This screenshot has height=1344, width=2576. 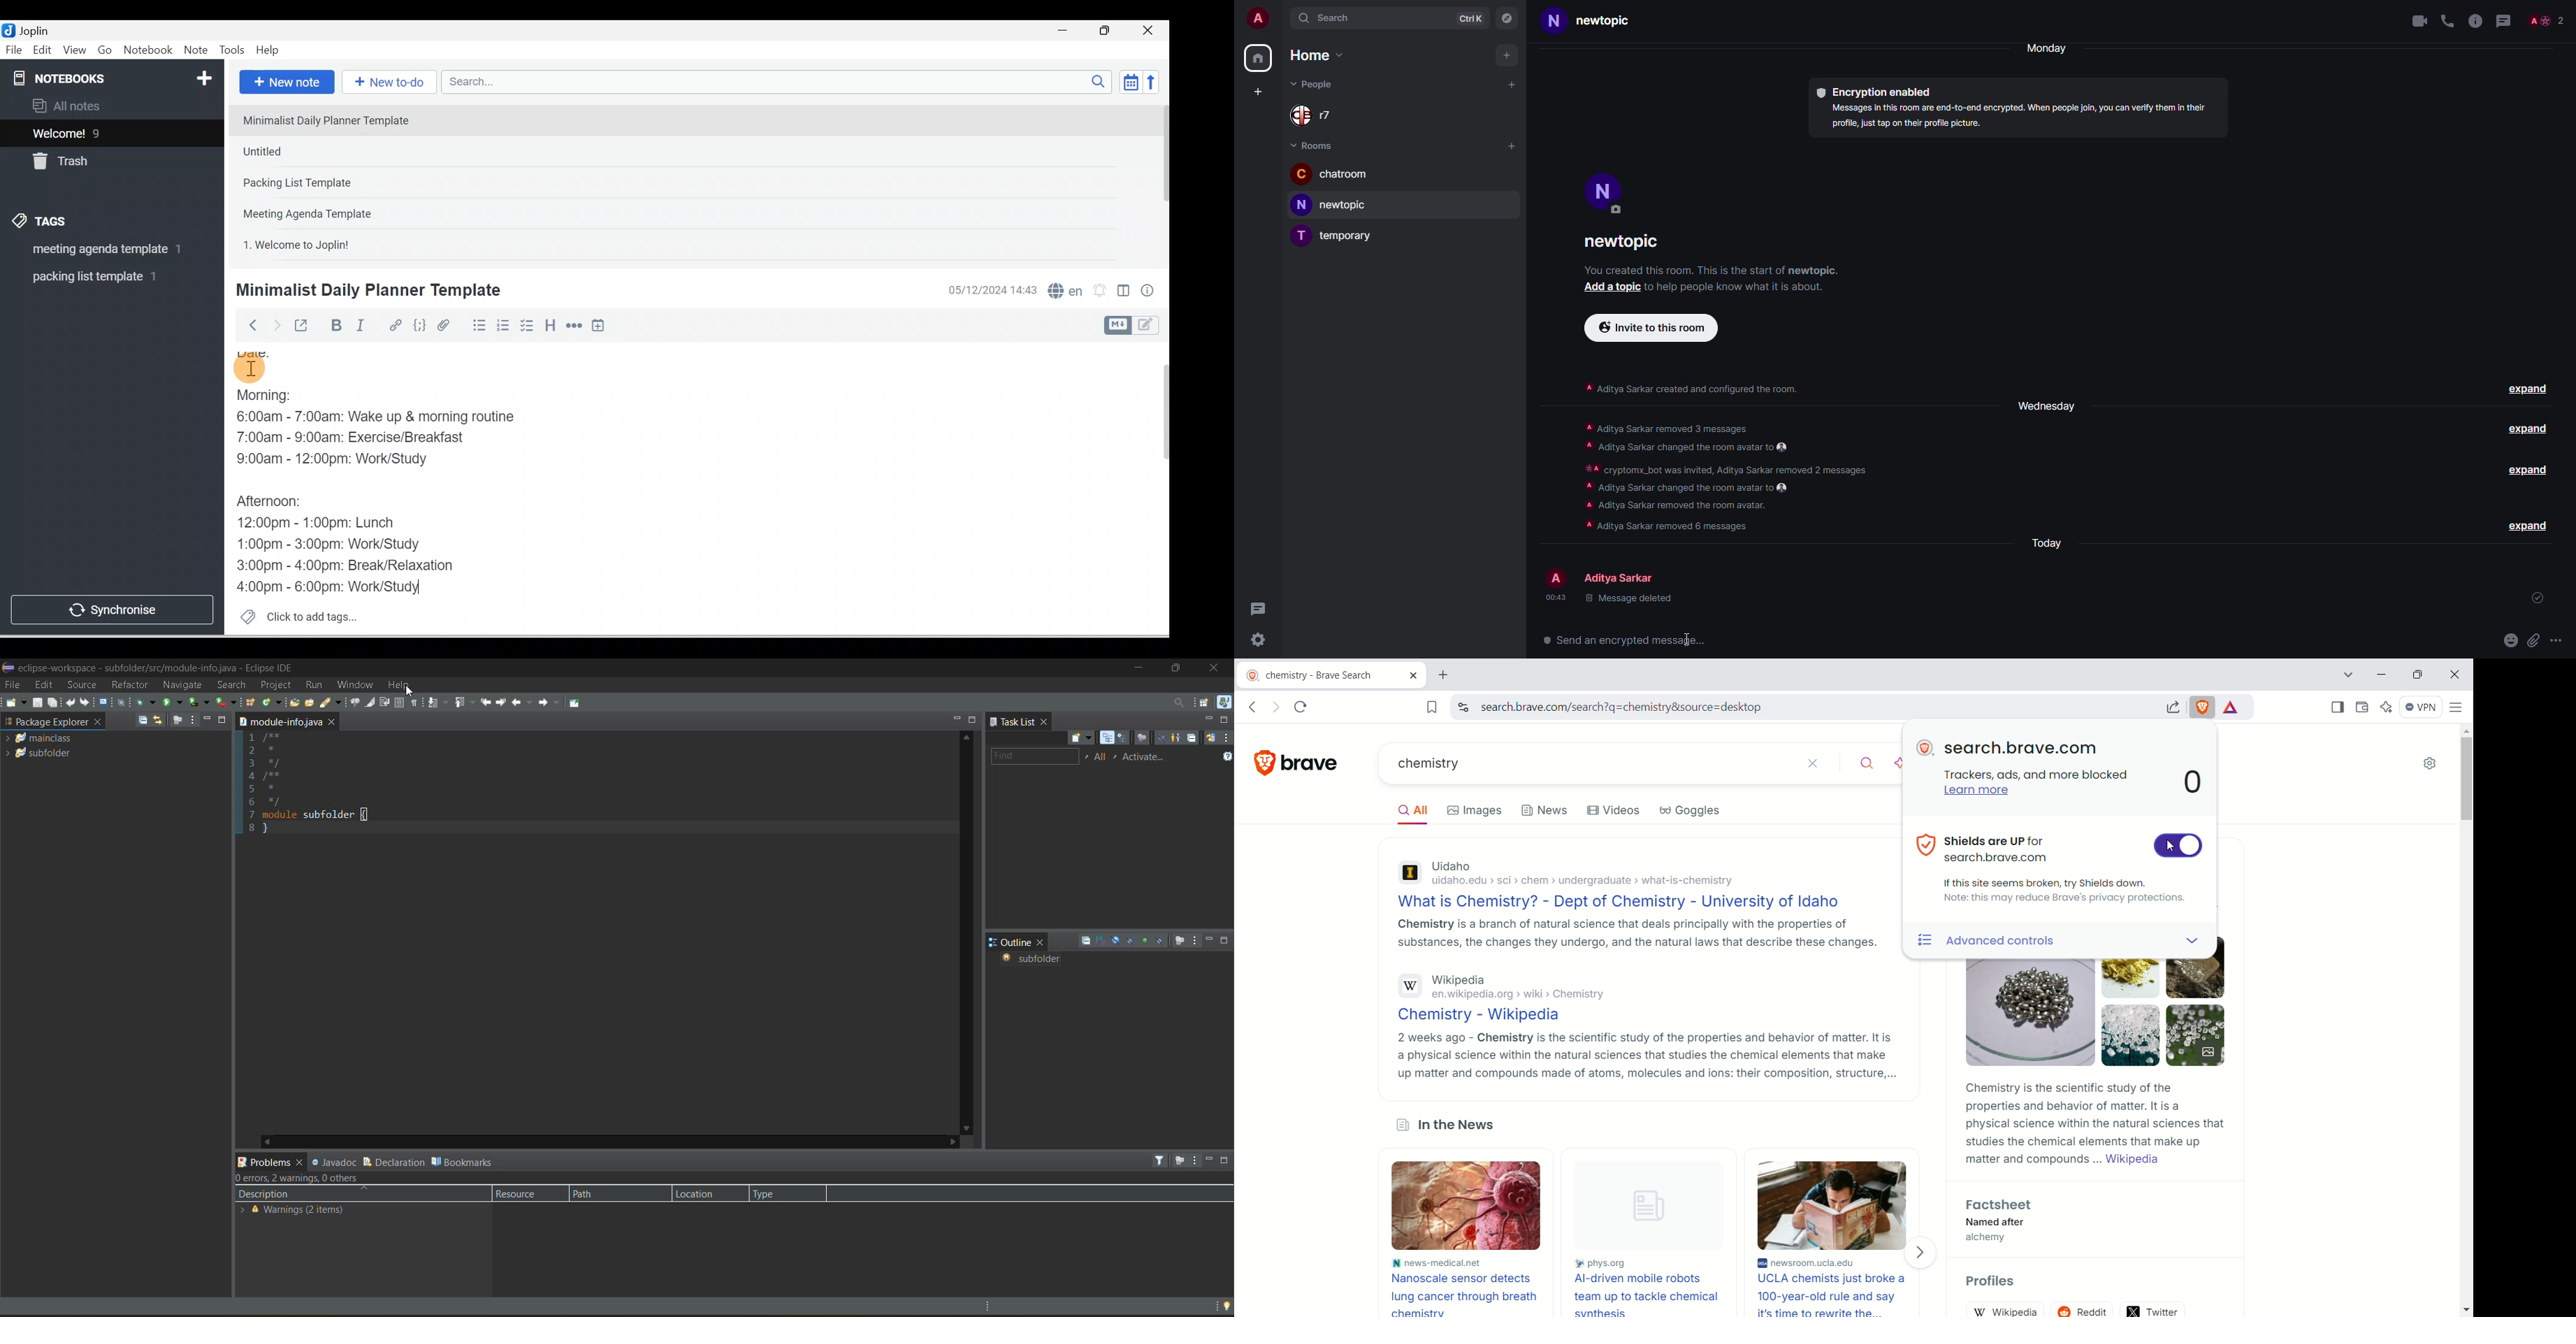 What do you see at coordinates (386, 83) in the screenshot?
I see `New to-do` at bounding box center [386, 83].